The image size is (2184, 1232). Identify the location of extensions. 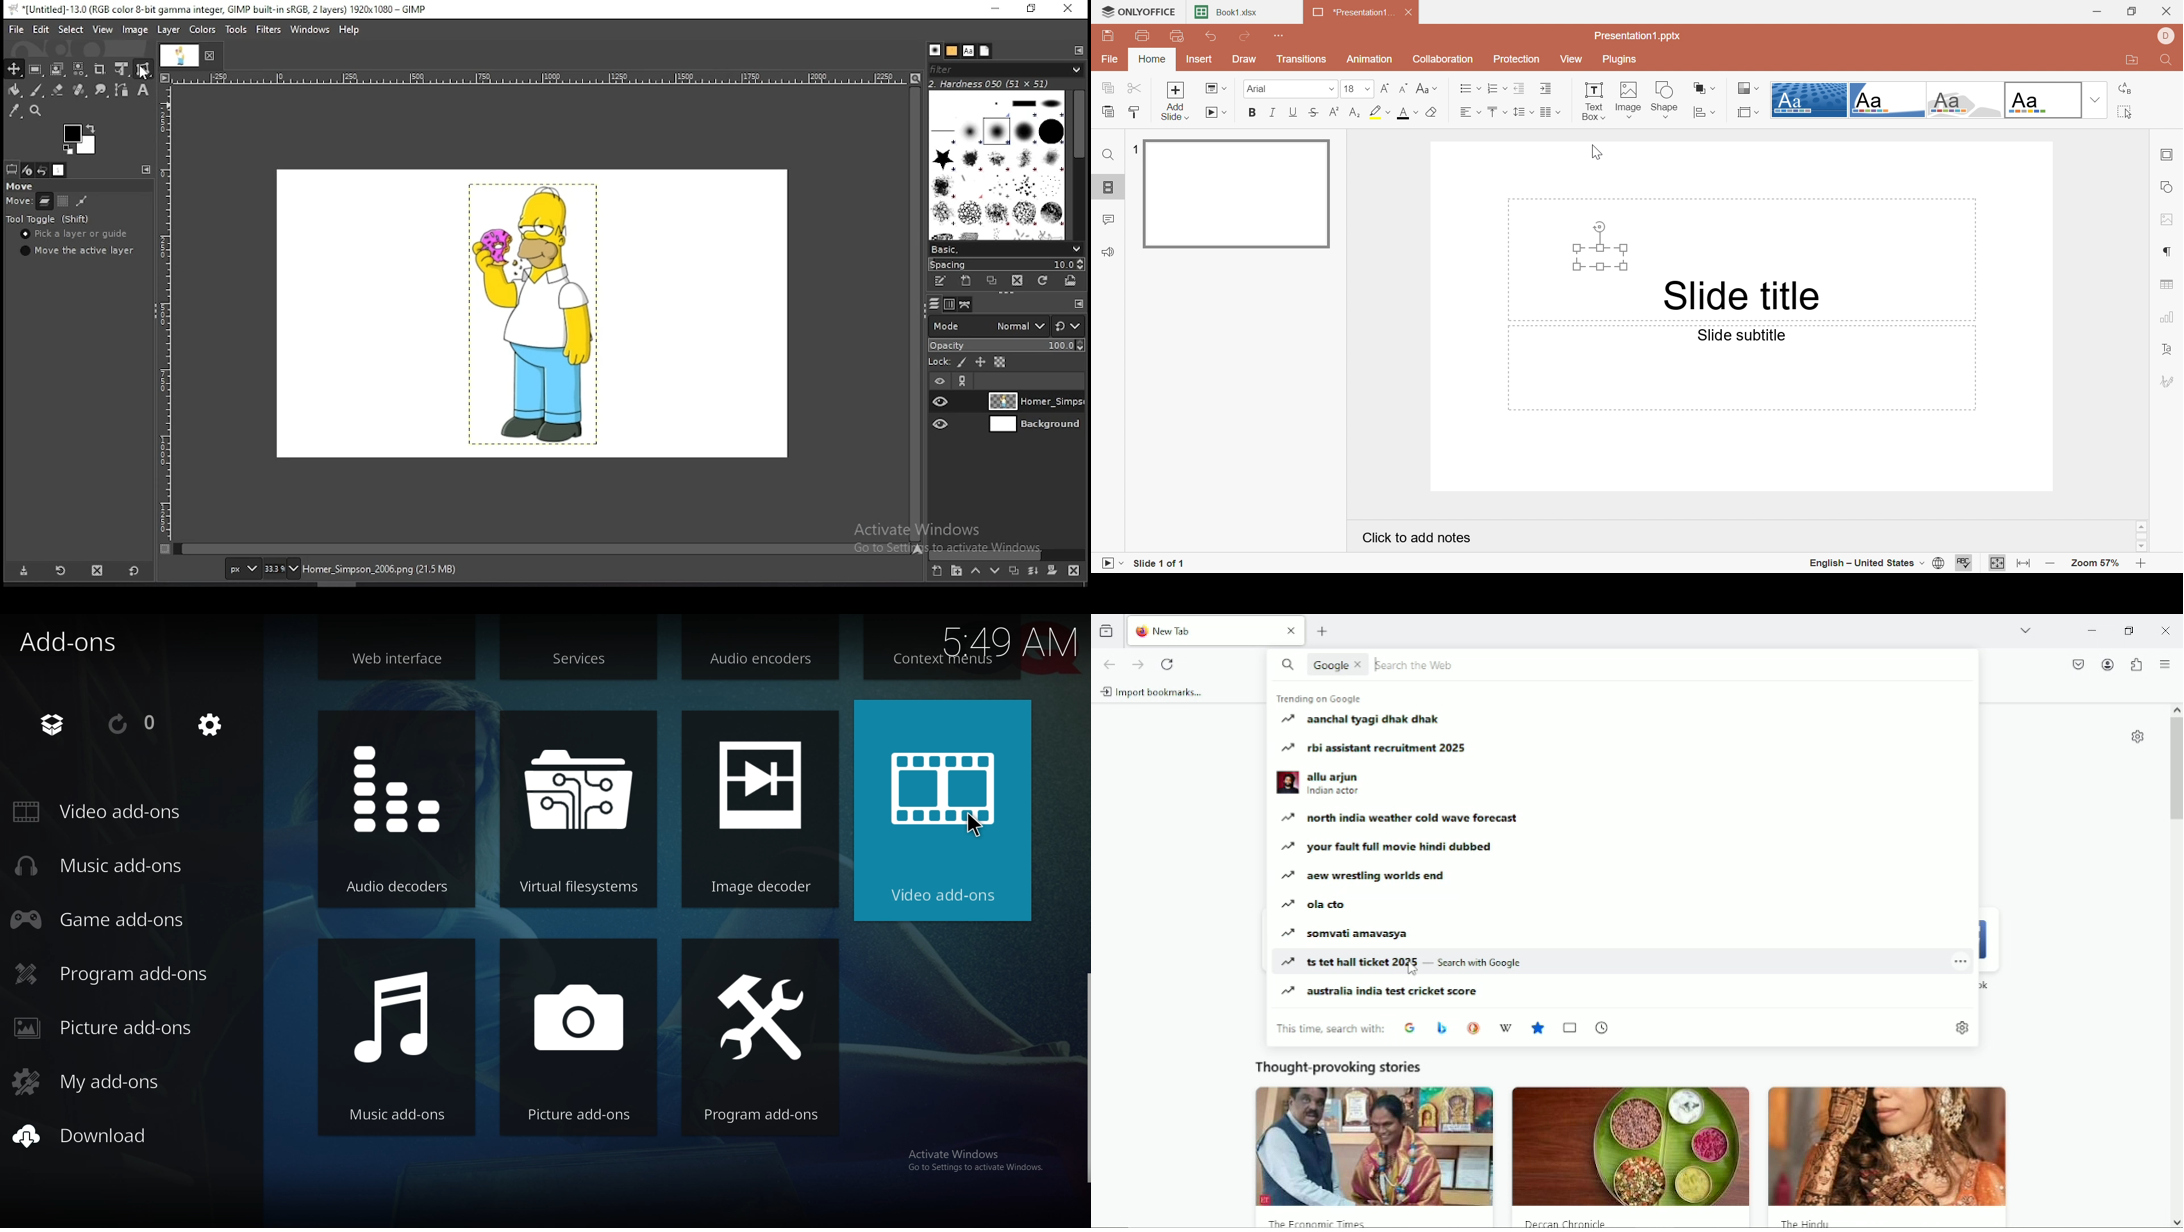
(2138, 663).